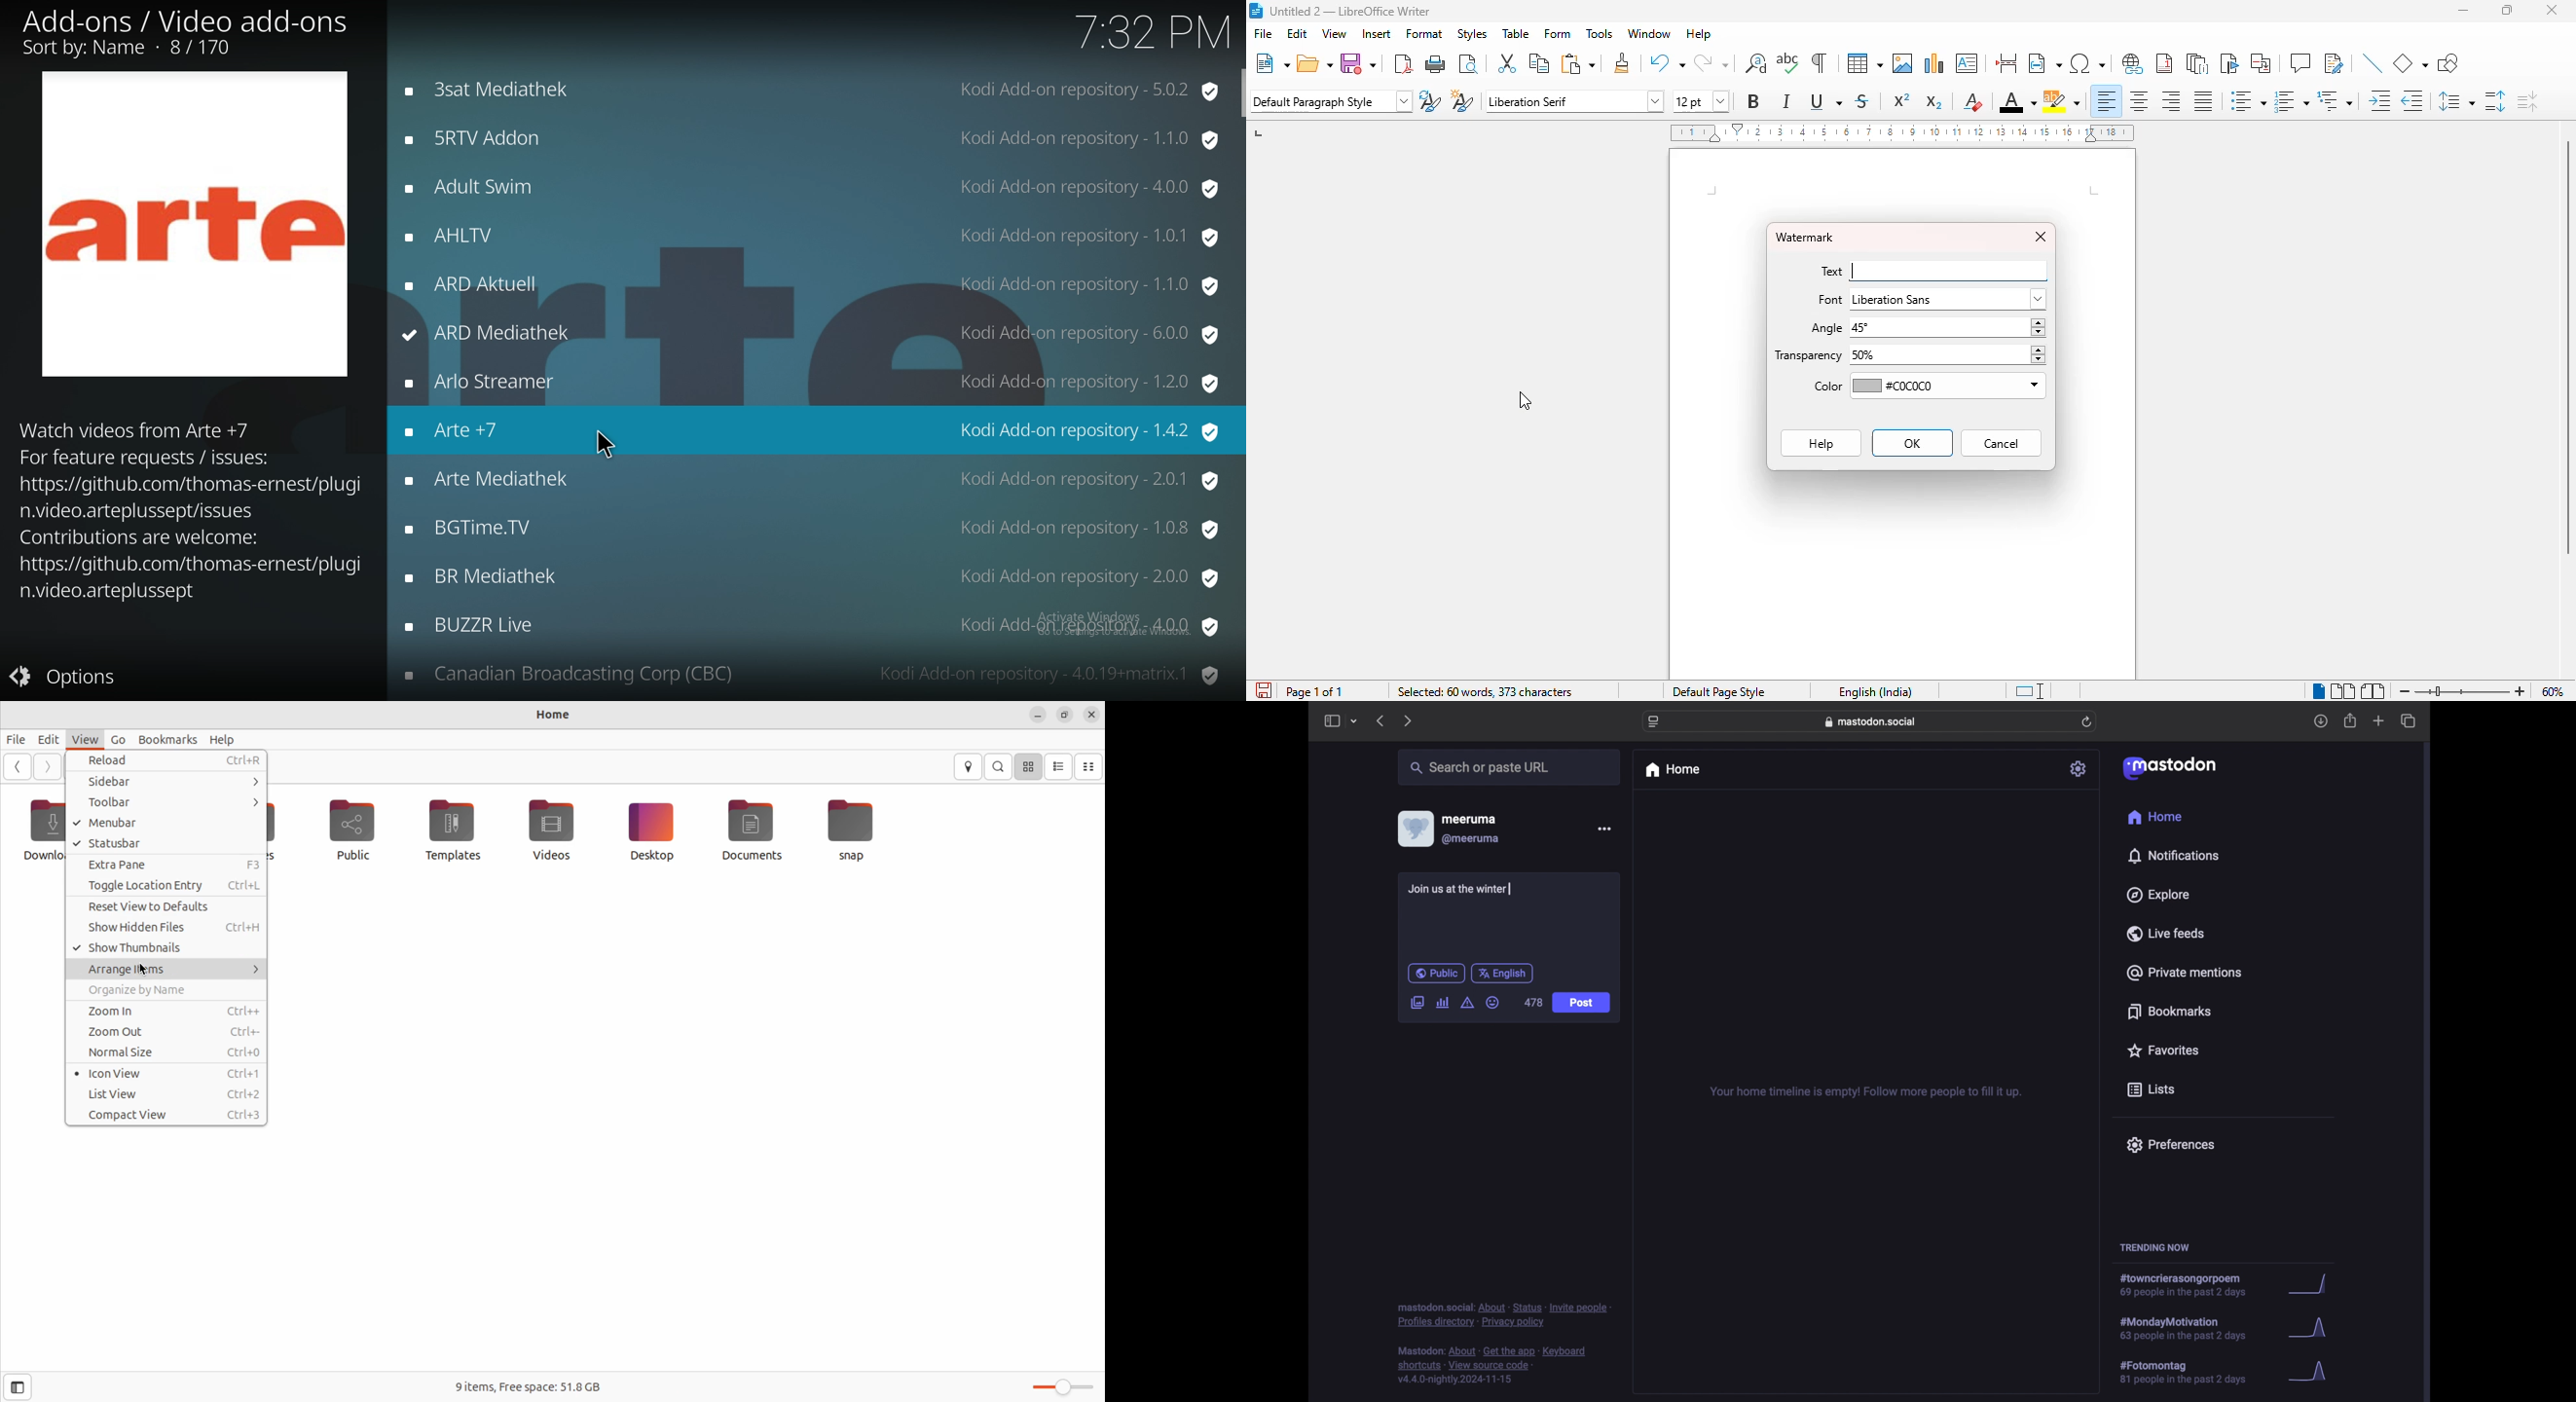 The image size is (2576, 1428). Describe the element at coordinates (1582, 1003) in the screenshot. I see `Post` at that location.